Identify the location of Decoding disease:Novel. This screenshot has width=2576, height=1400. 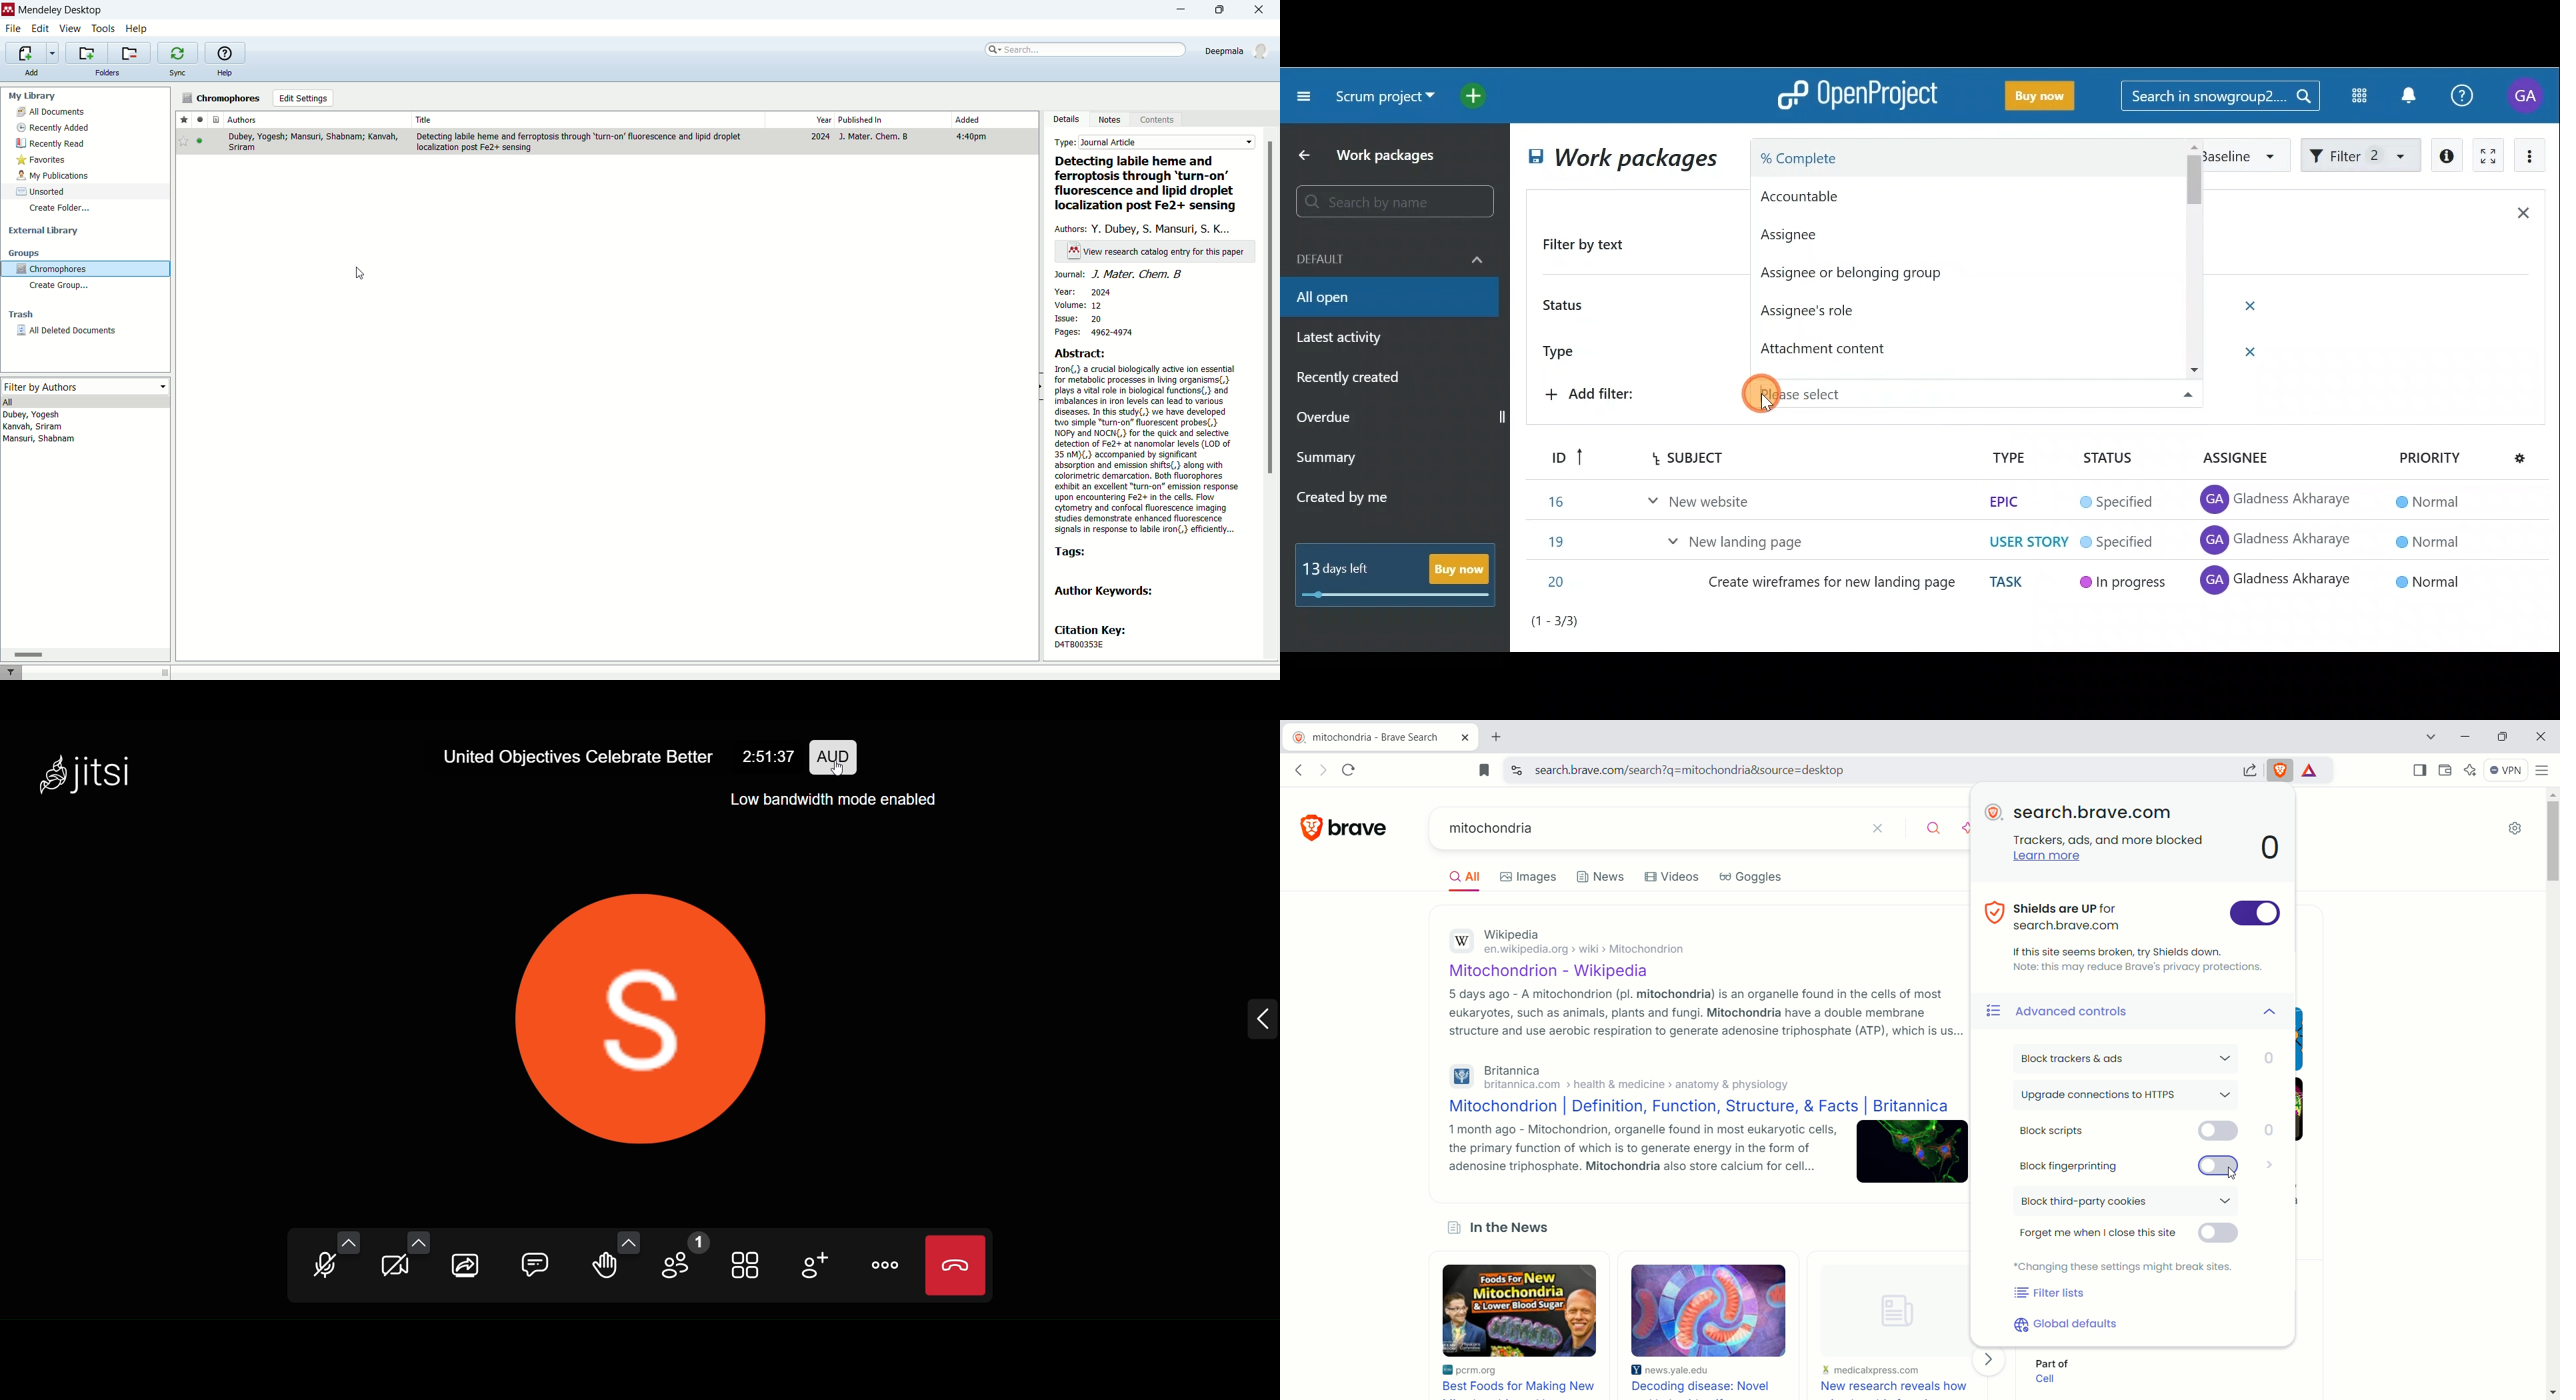
(1705, 1385).